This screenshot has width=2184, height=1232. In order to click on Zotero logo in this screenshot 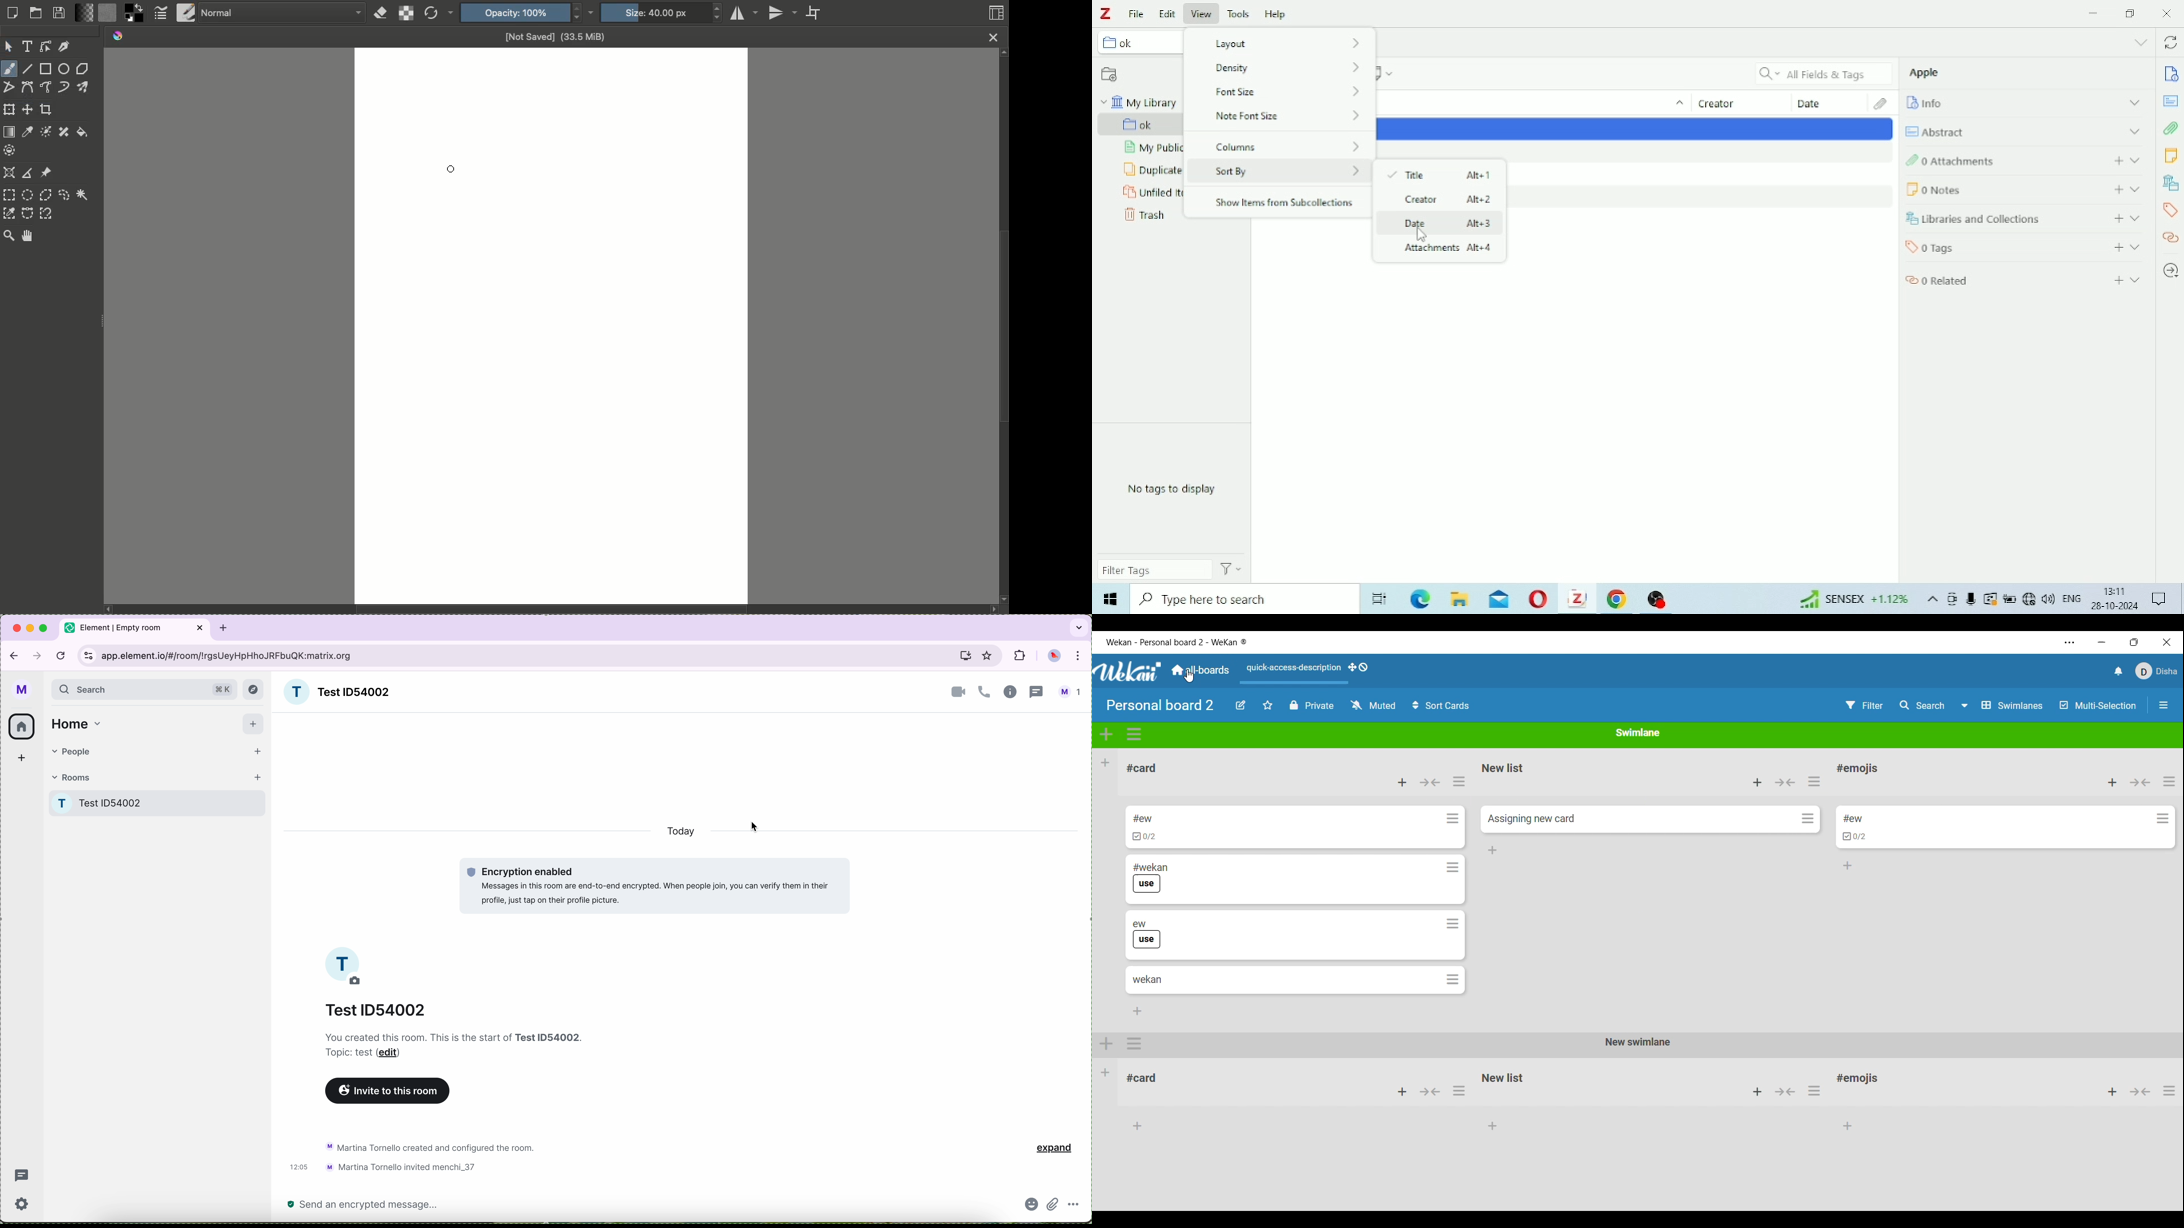, I will do `click(1109, 13)`.